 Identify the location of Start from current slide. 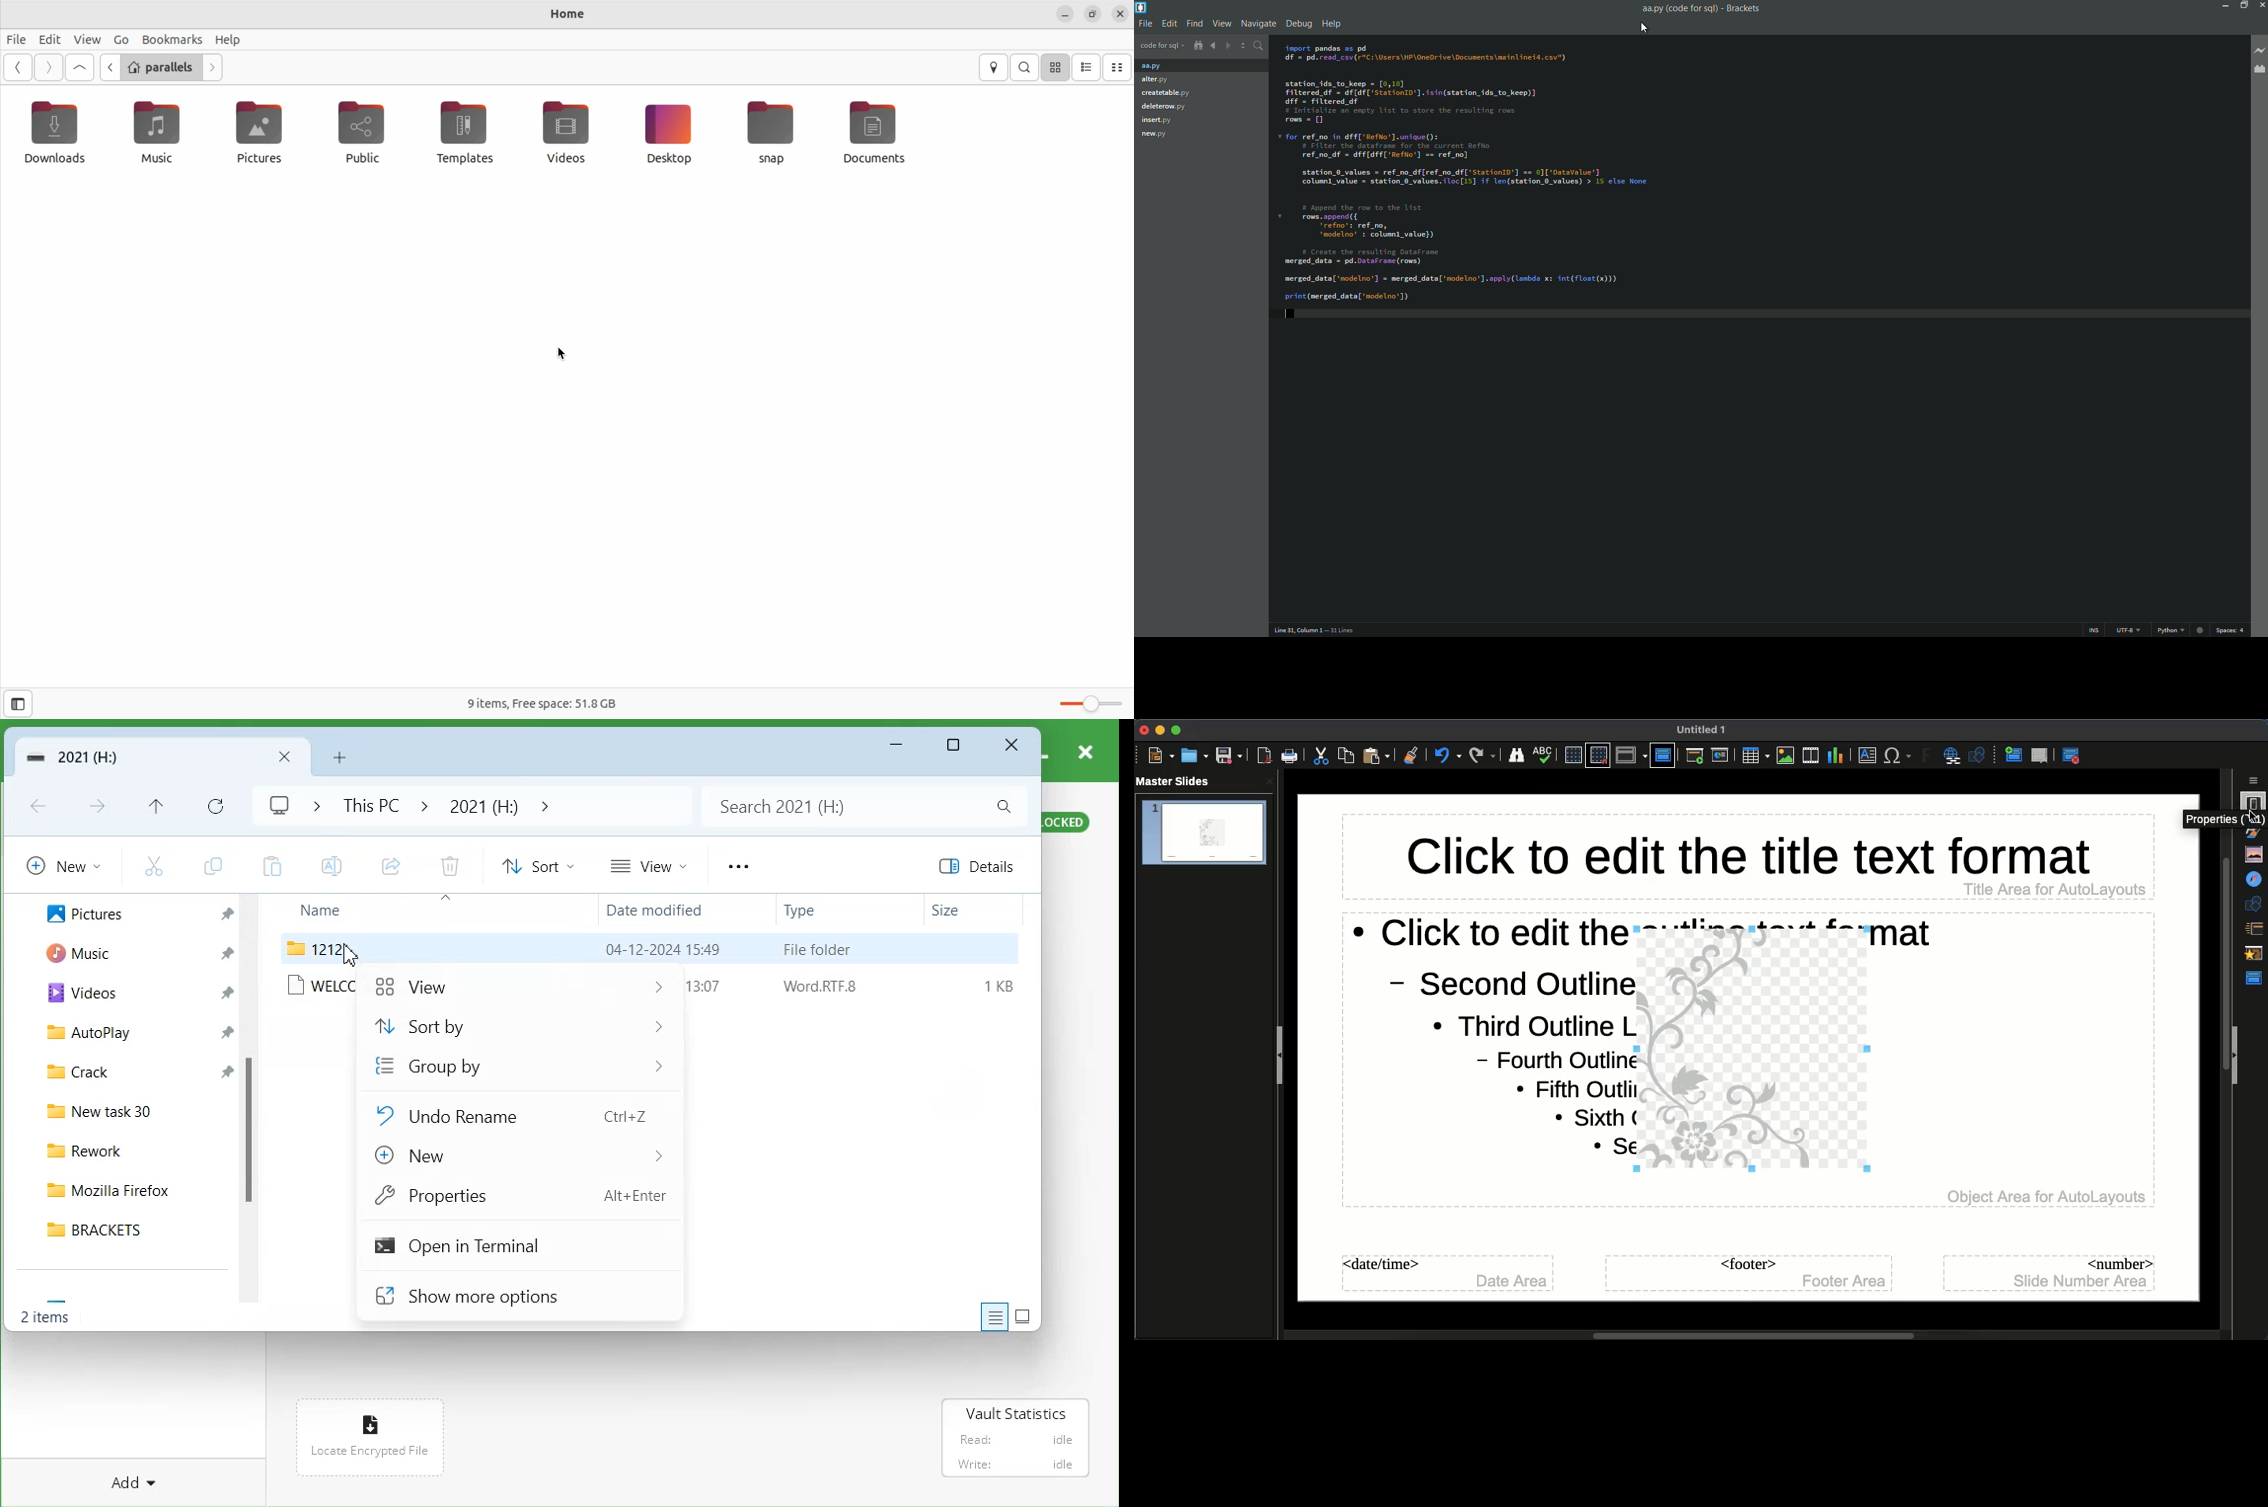
(1722, 755).